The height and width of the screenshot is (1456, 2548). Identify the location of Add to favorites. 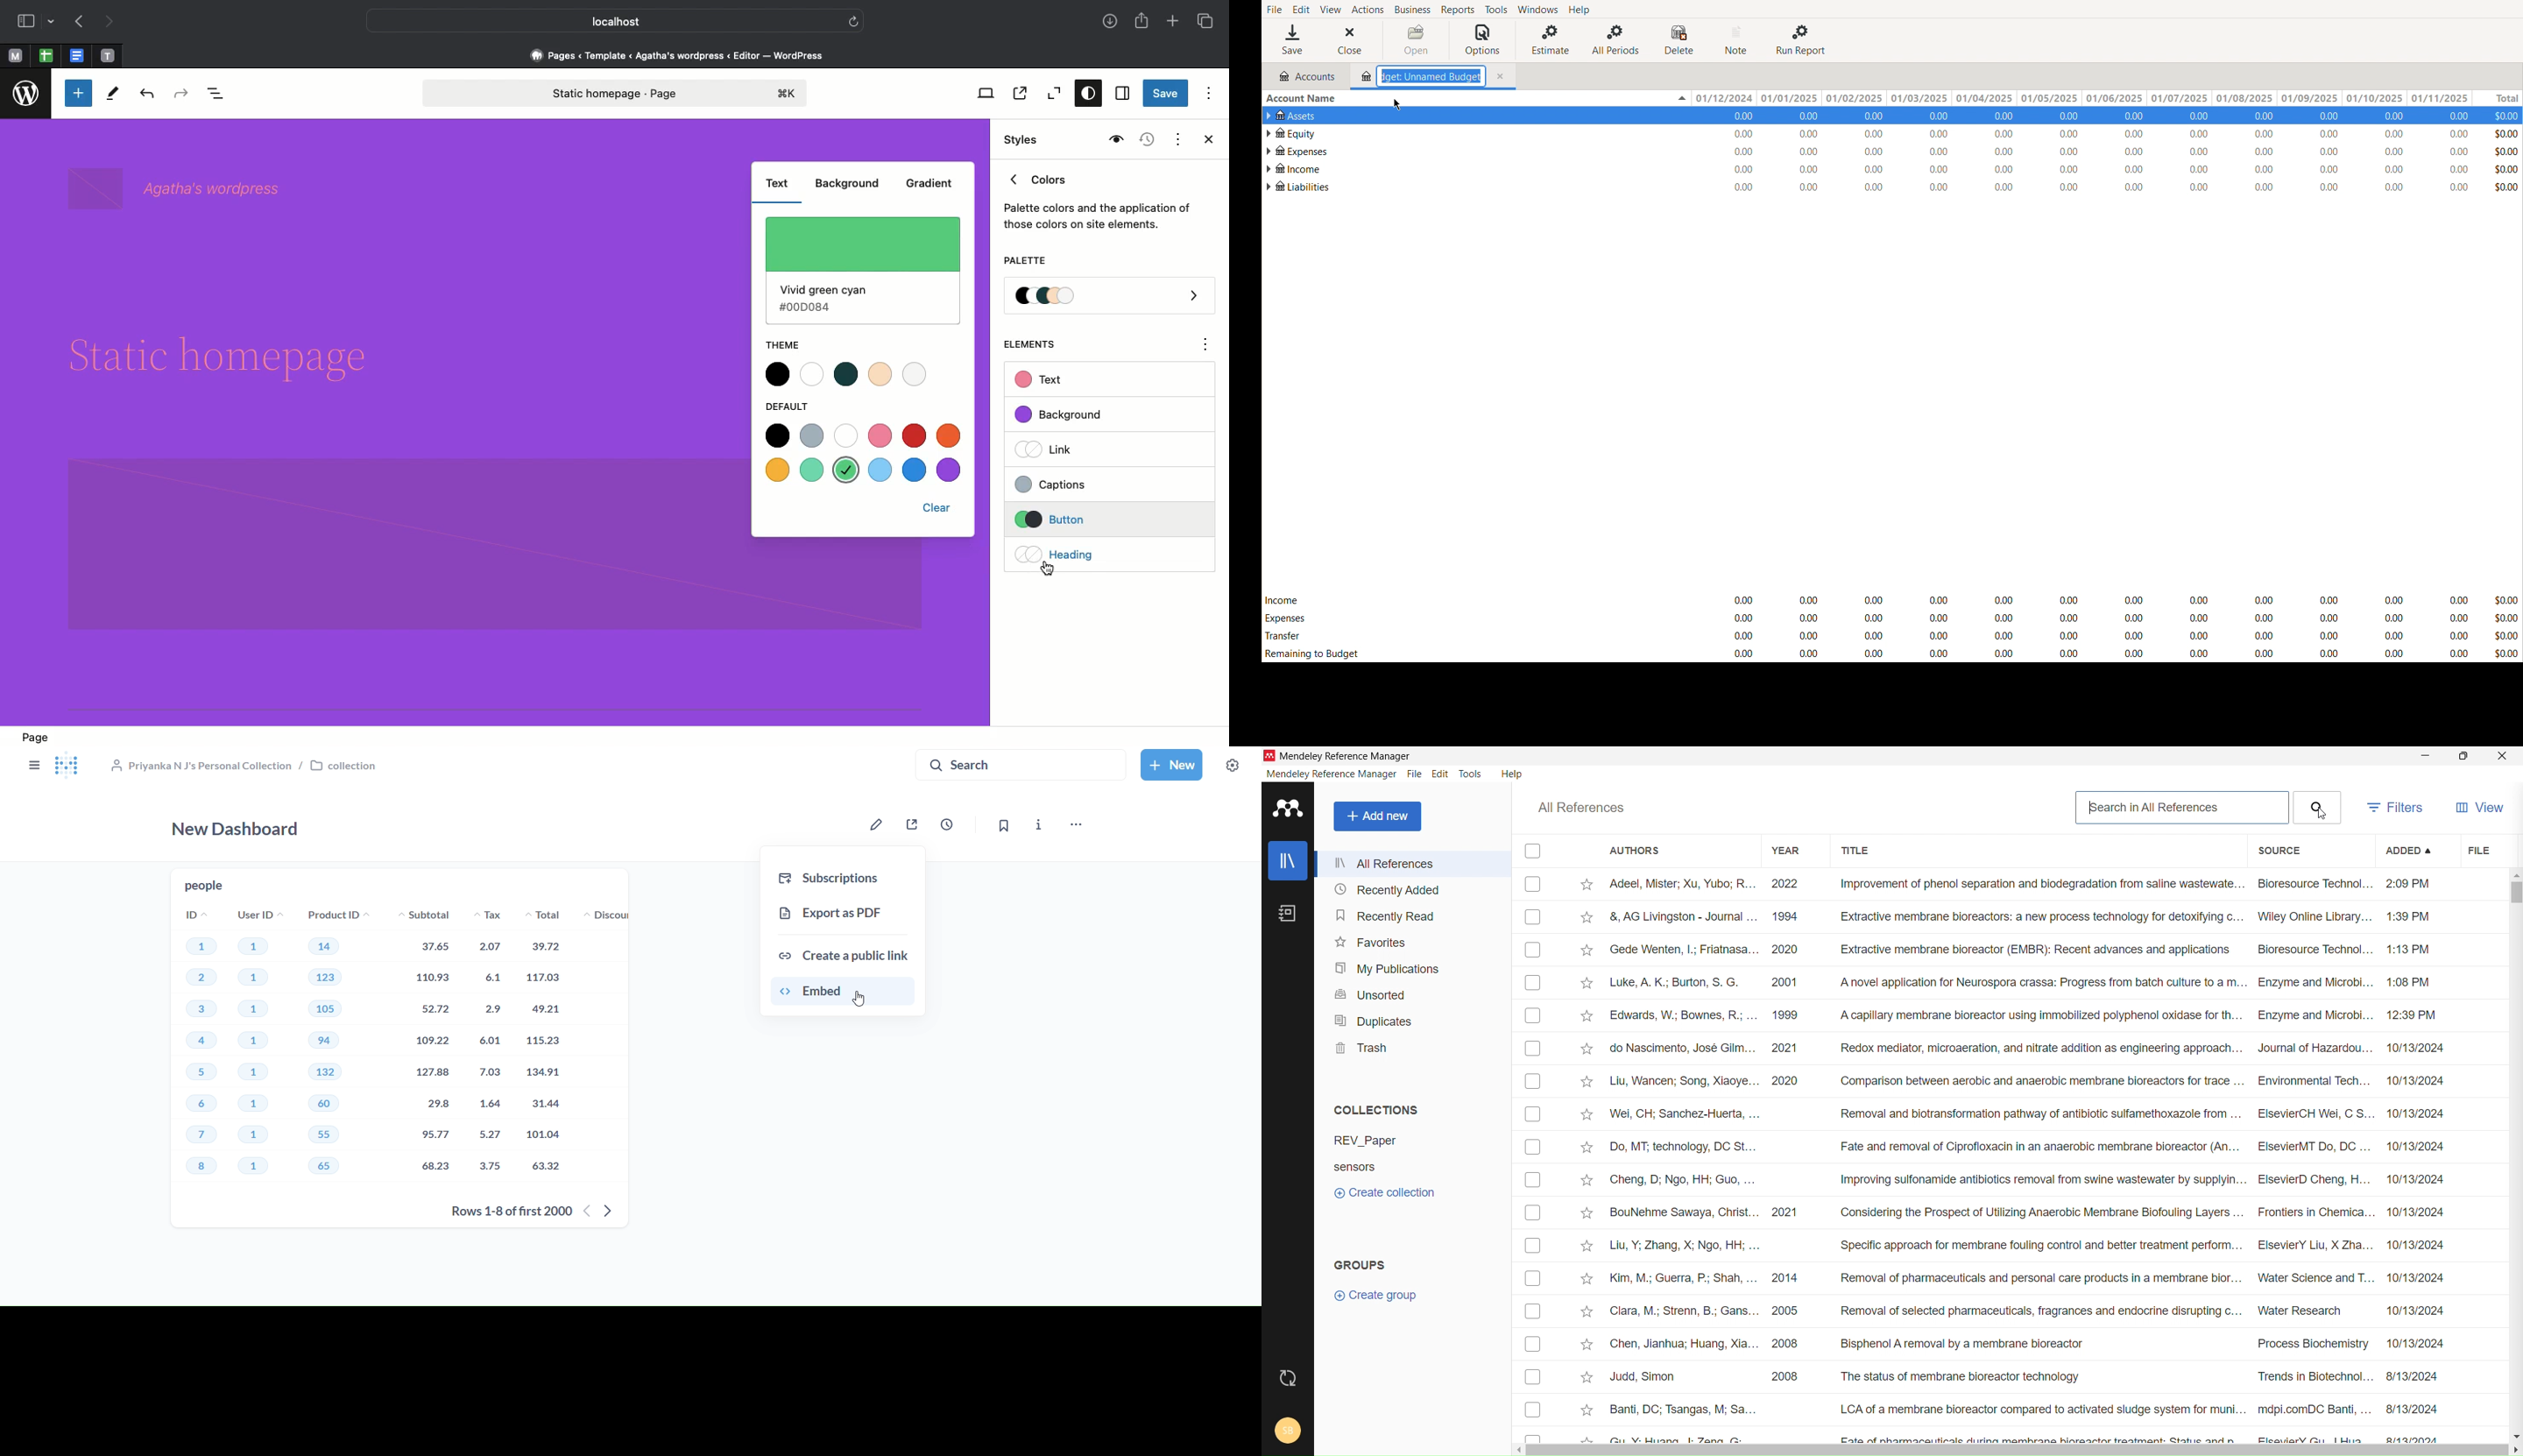
(1589, 1047).